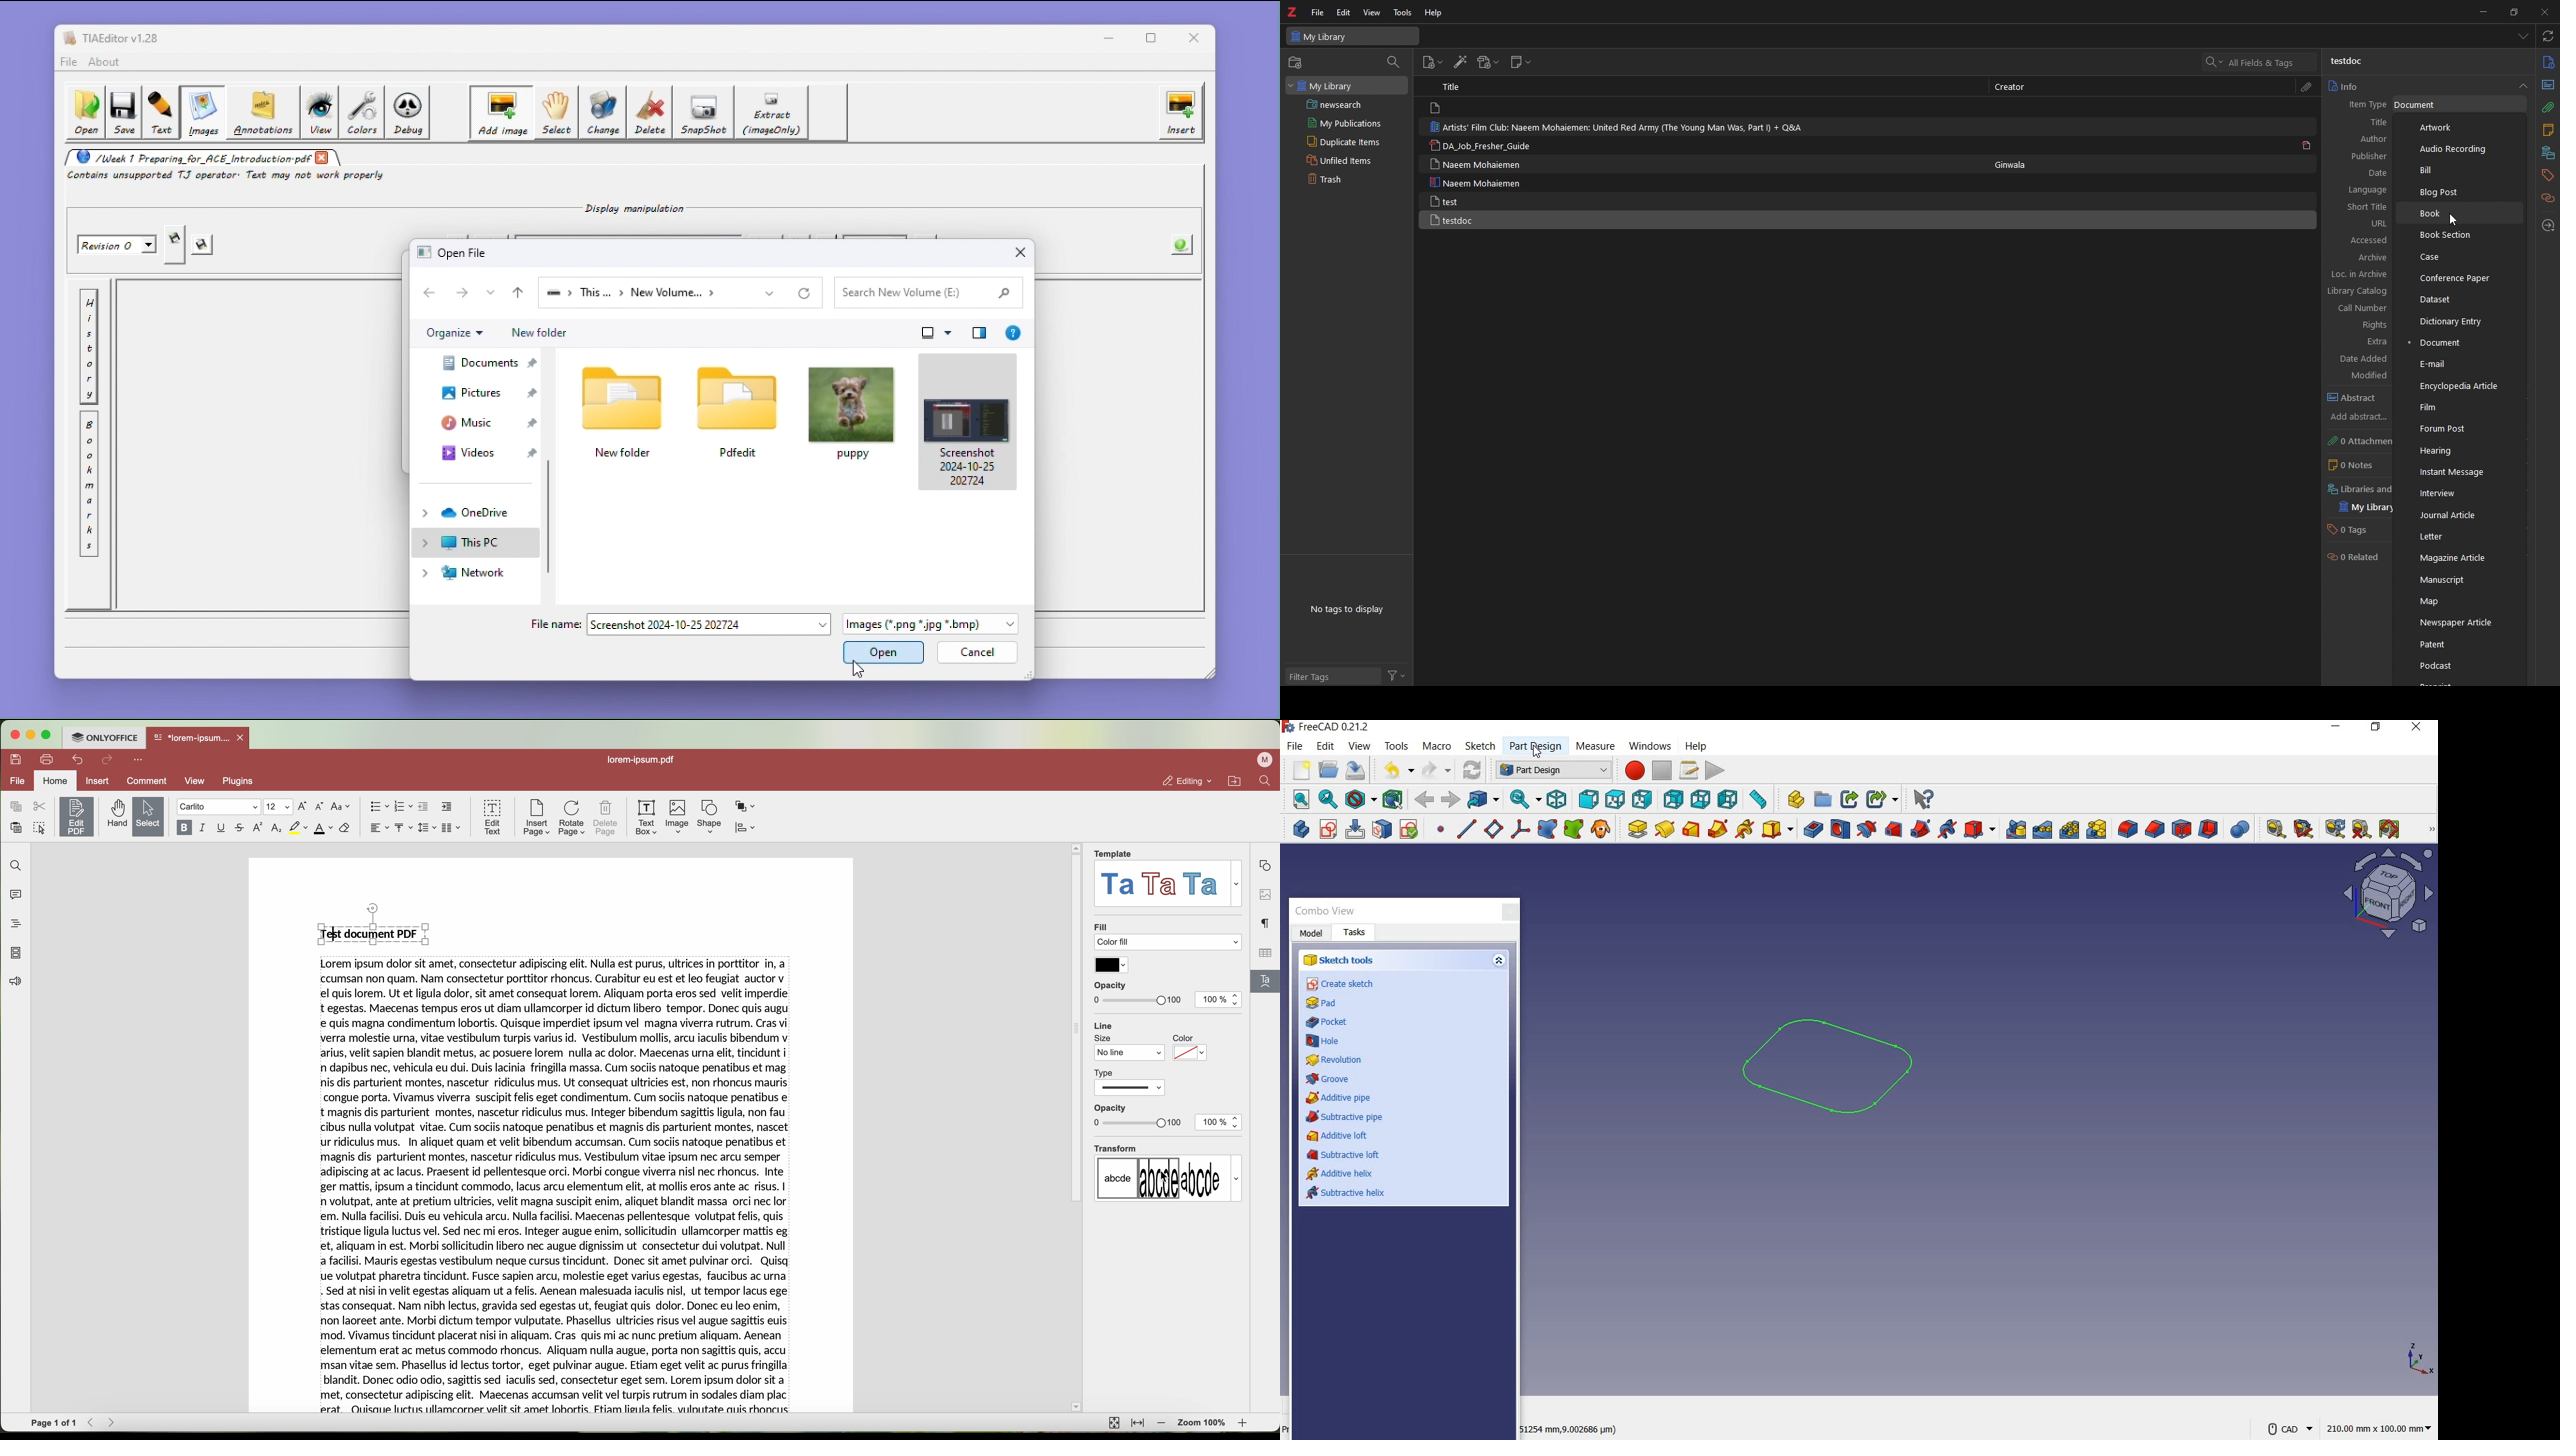 The width and height of the screenshot is (2576, 1456). I want to click on create a datum plane, so click(1494, 829).